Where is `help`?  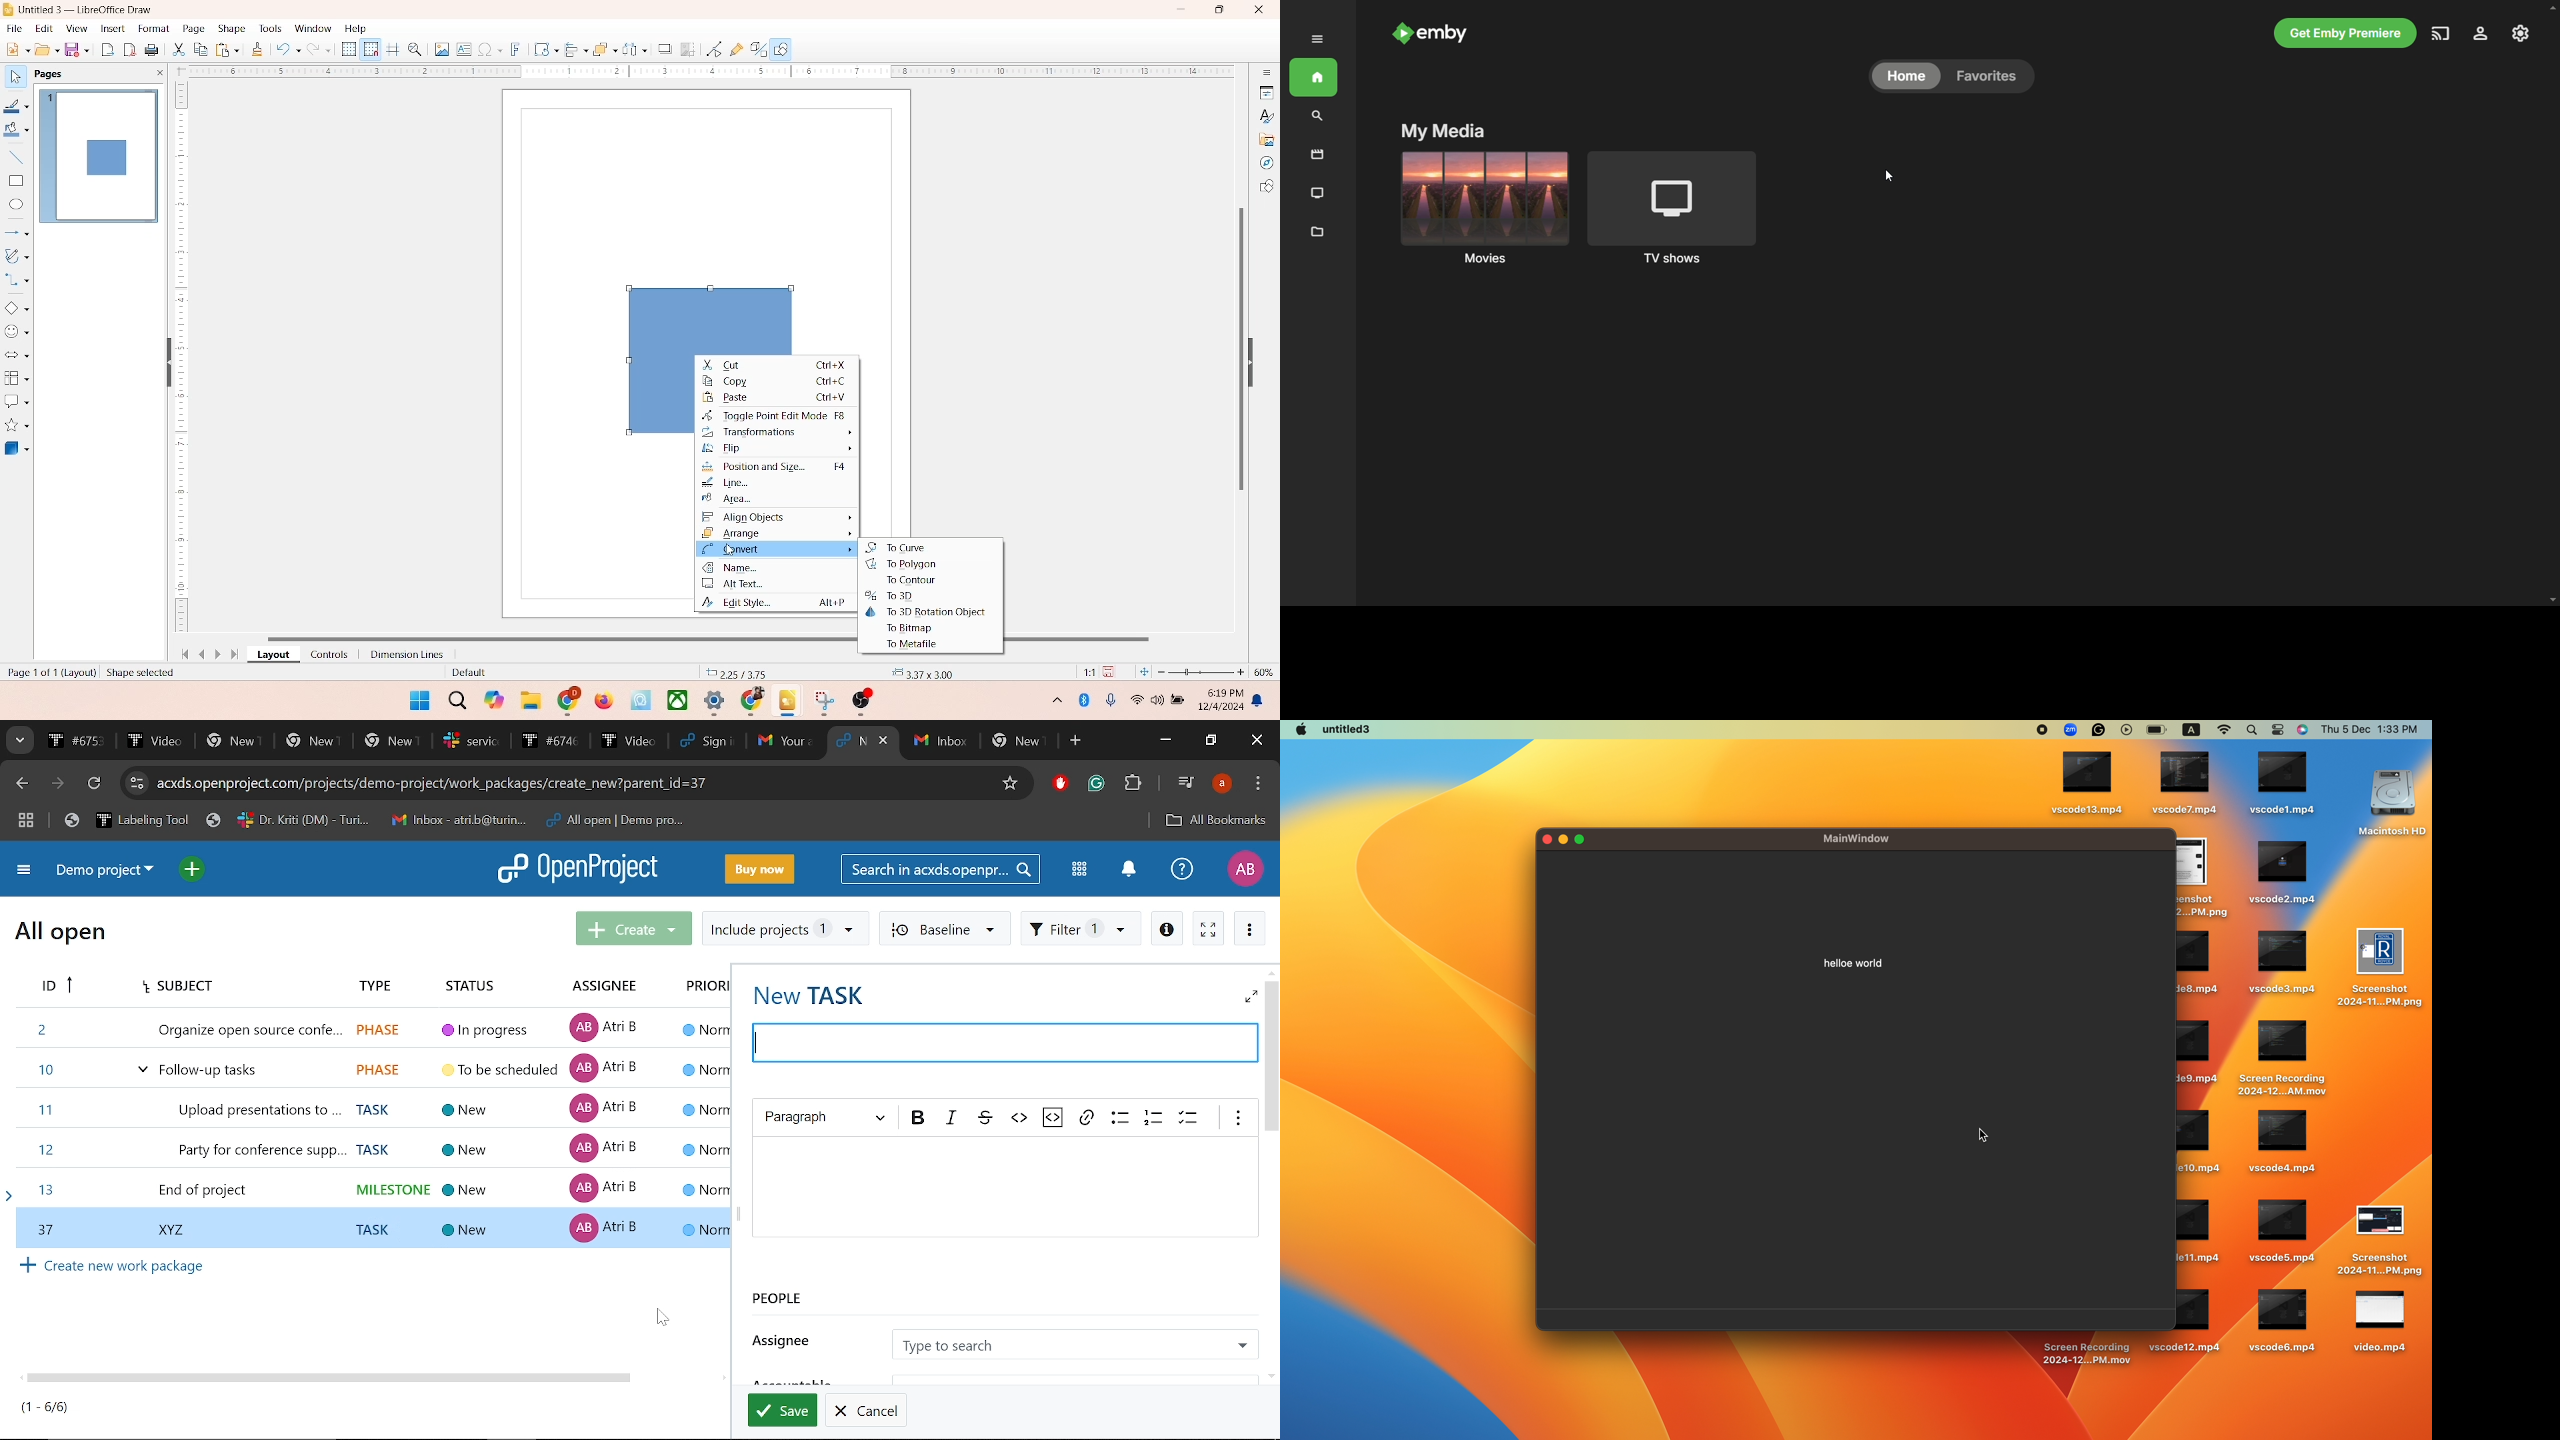
help is located at coordinates (356, 28).